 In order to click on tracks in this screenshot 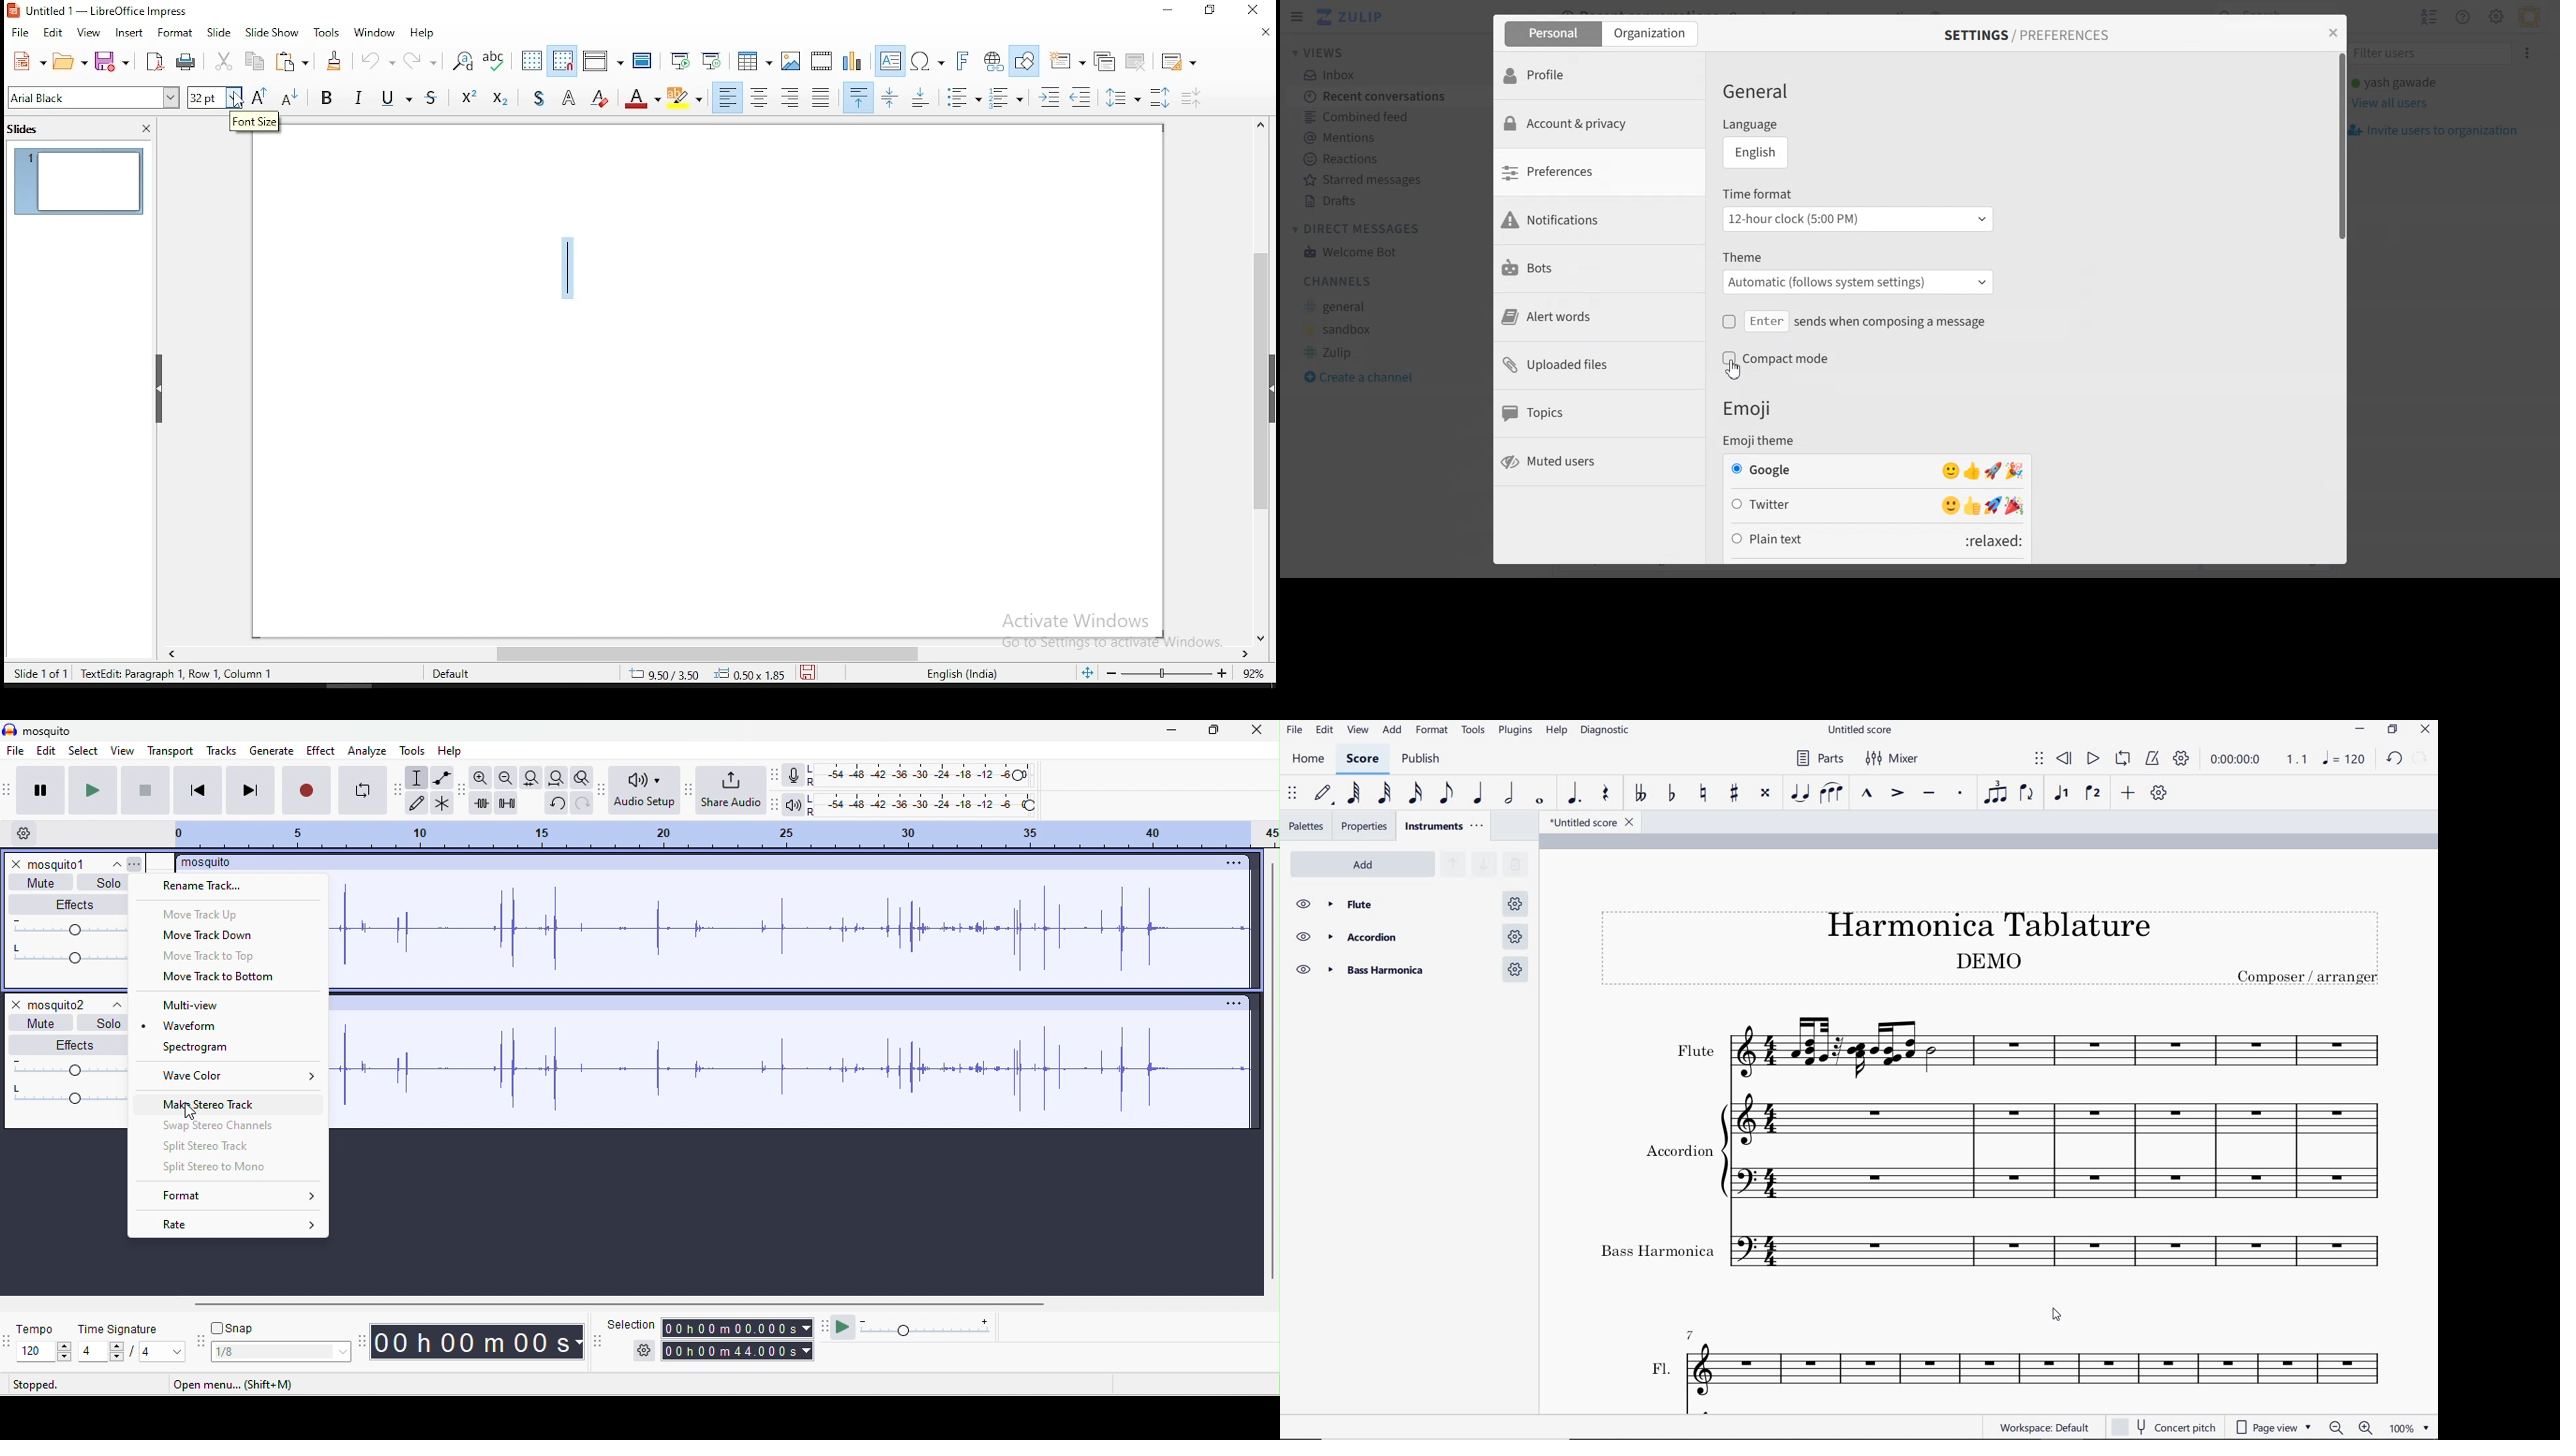, I will do `click(222, 750)`.